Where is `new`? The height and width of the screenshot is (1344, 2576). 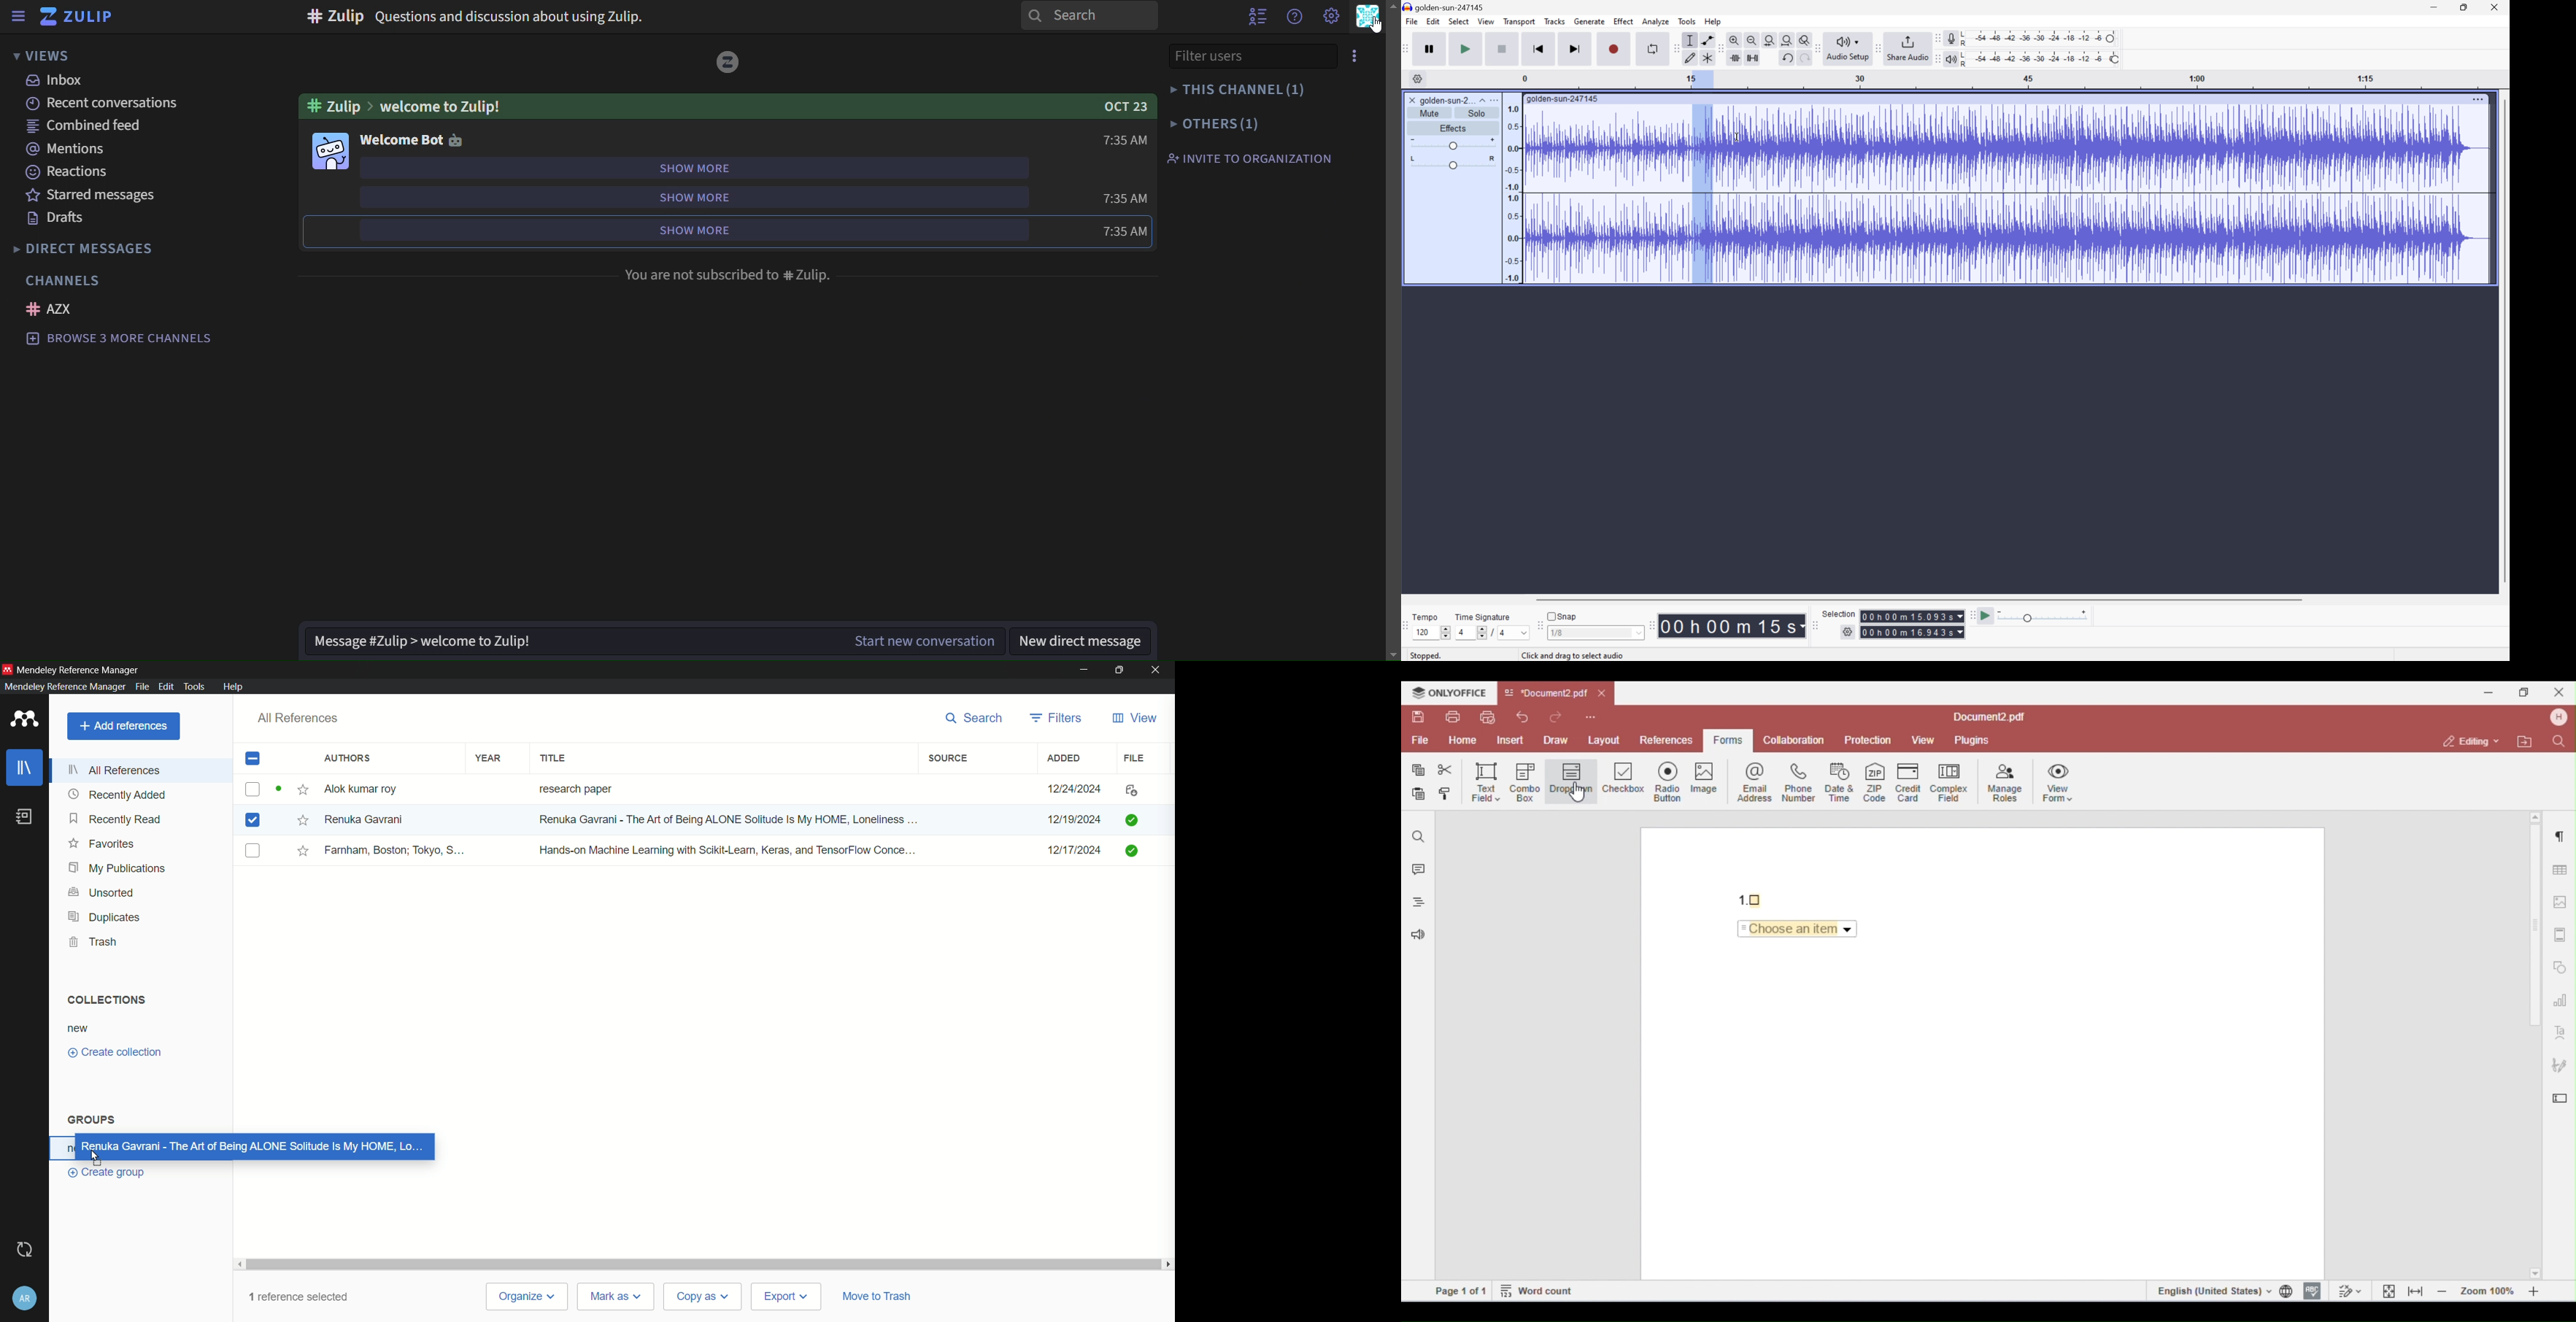
new is located at coordinates (78, 1028).